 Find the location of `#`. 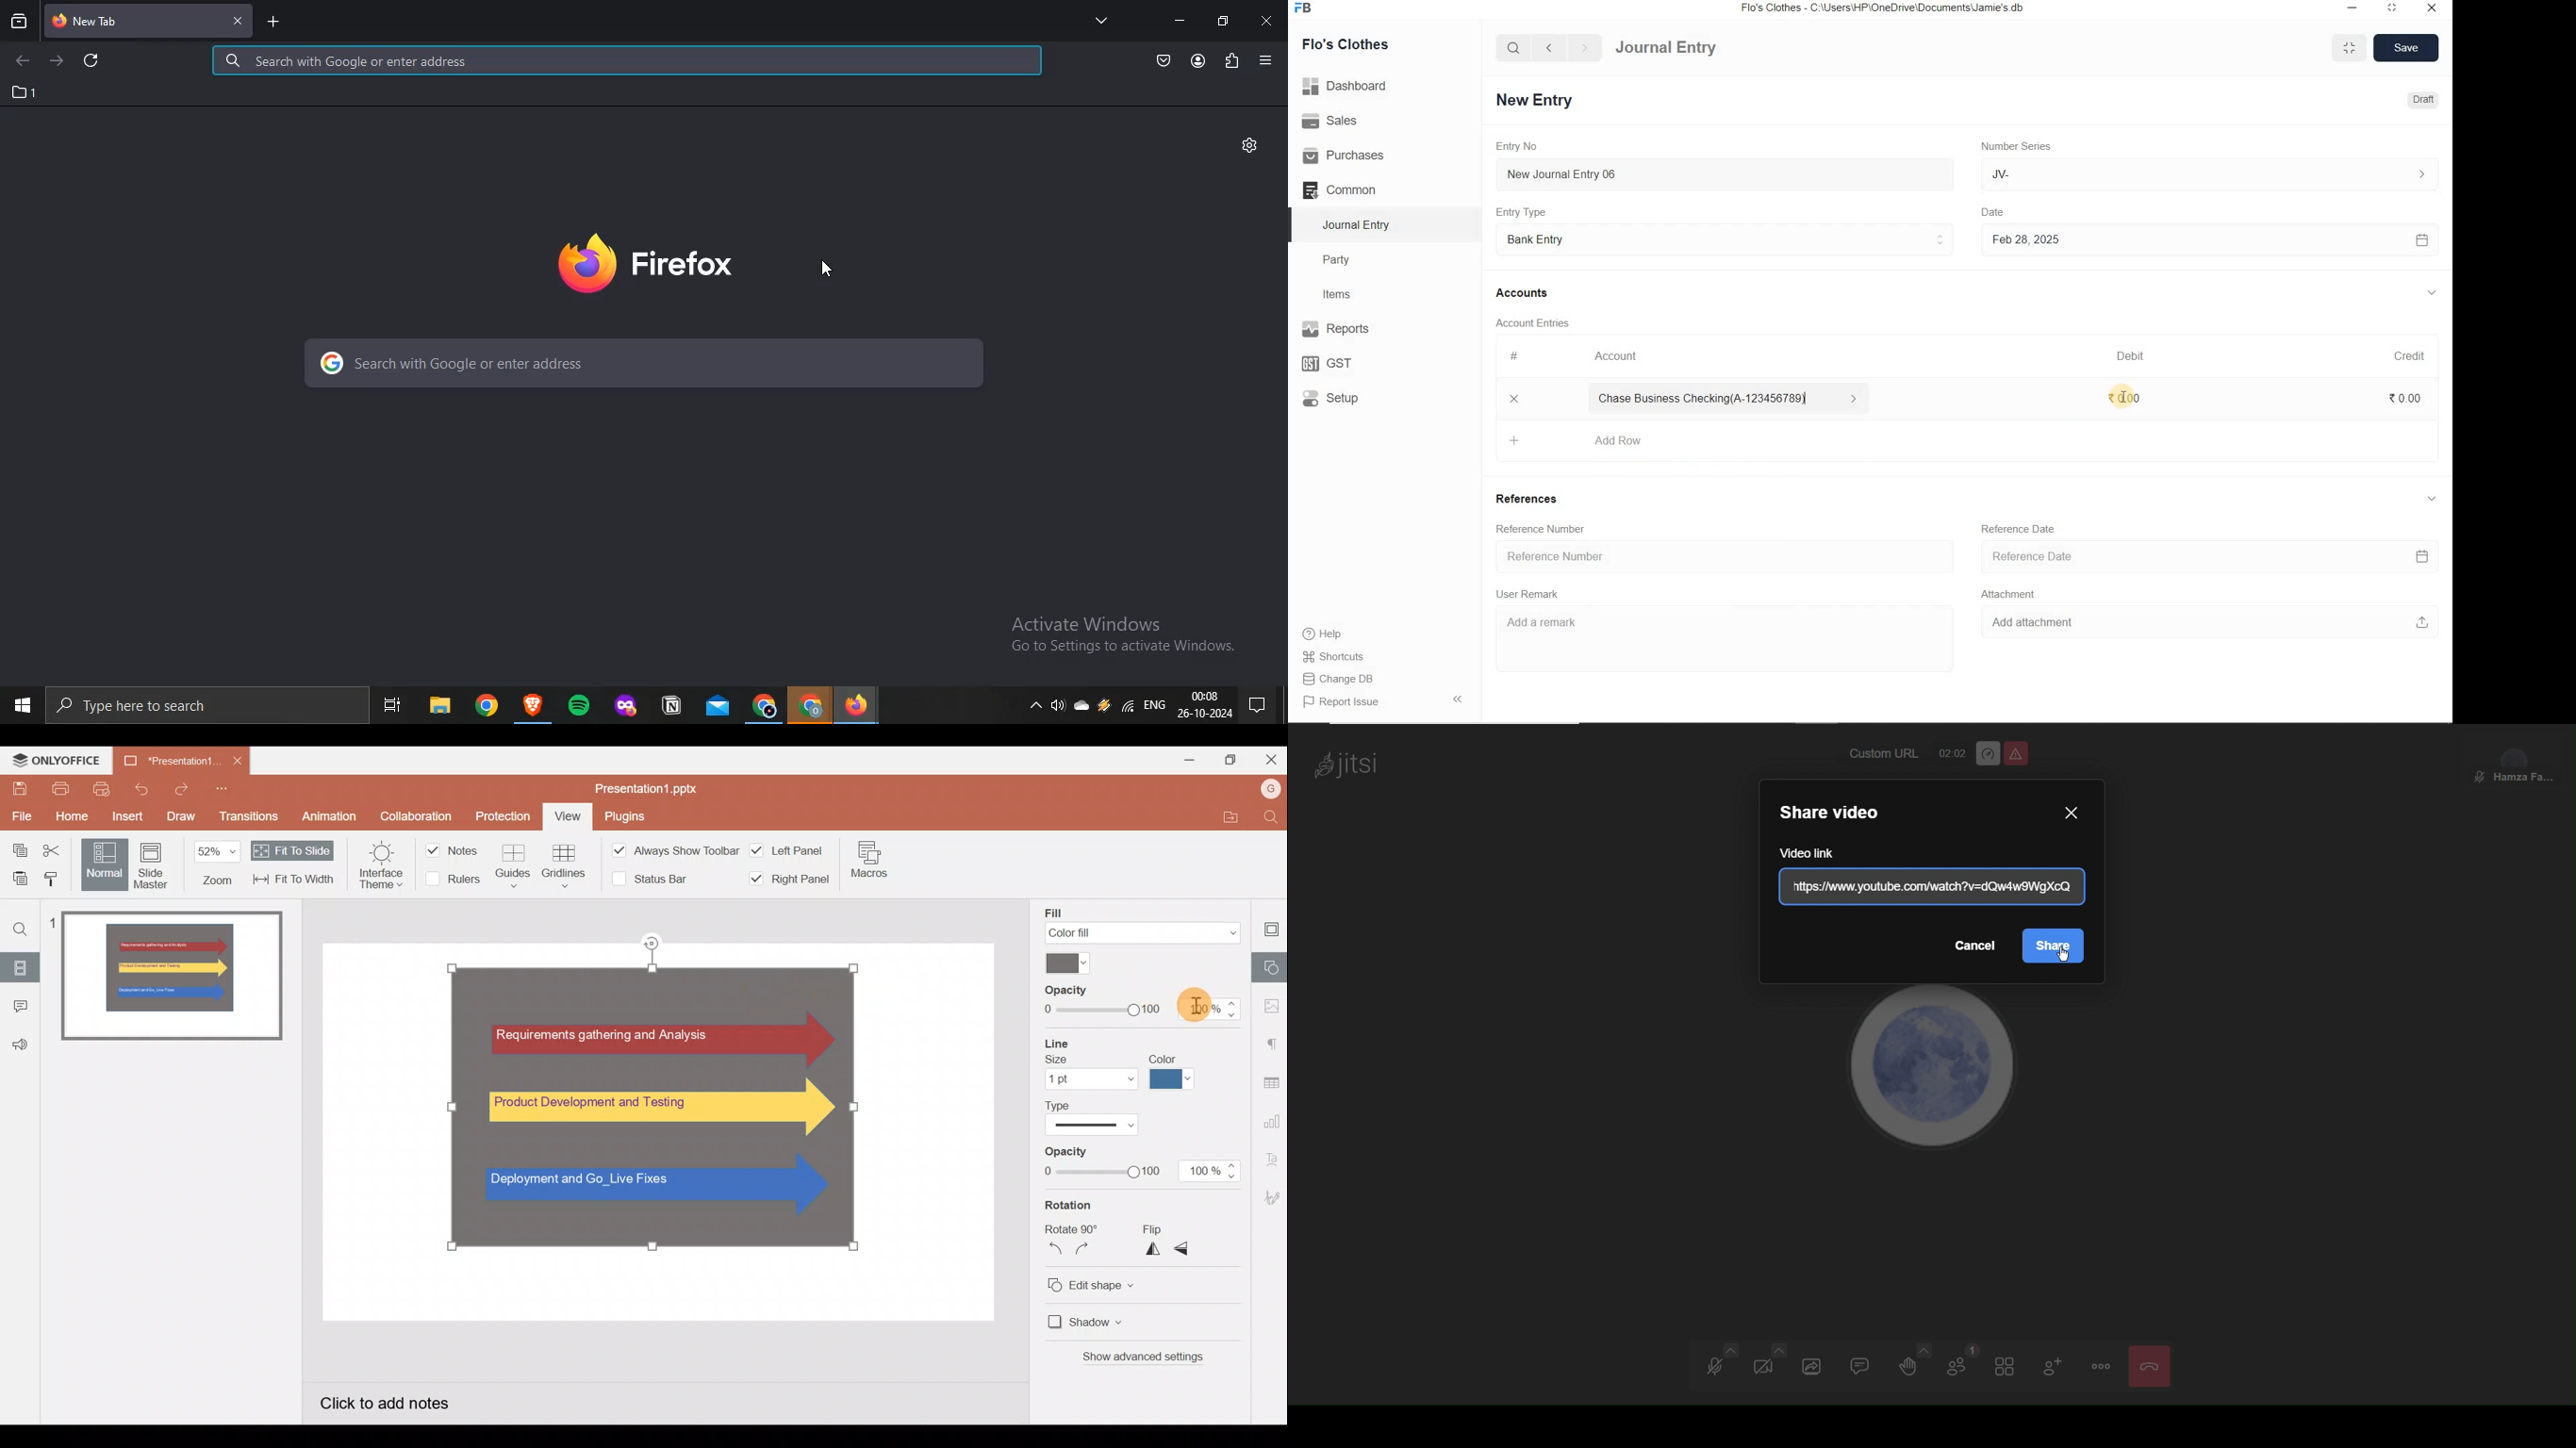

# is located at coordinates (1515, 356).